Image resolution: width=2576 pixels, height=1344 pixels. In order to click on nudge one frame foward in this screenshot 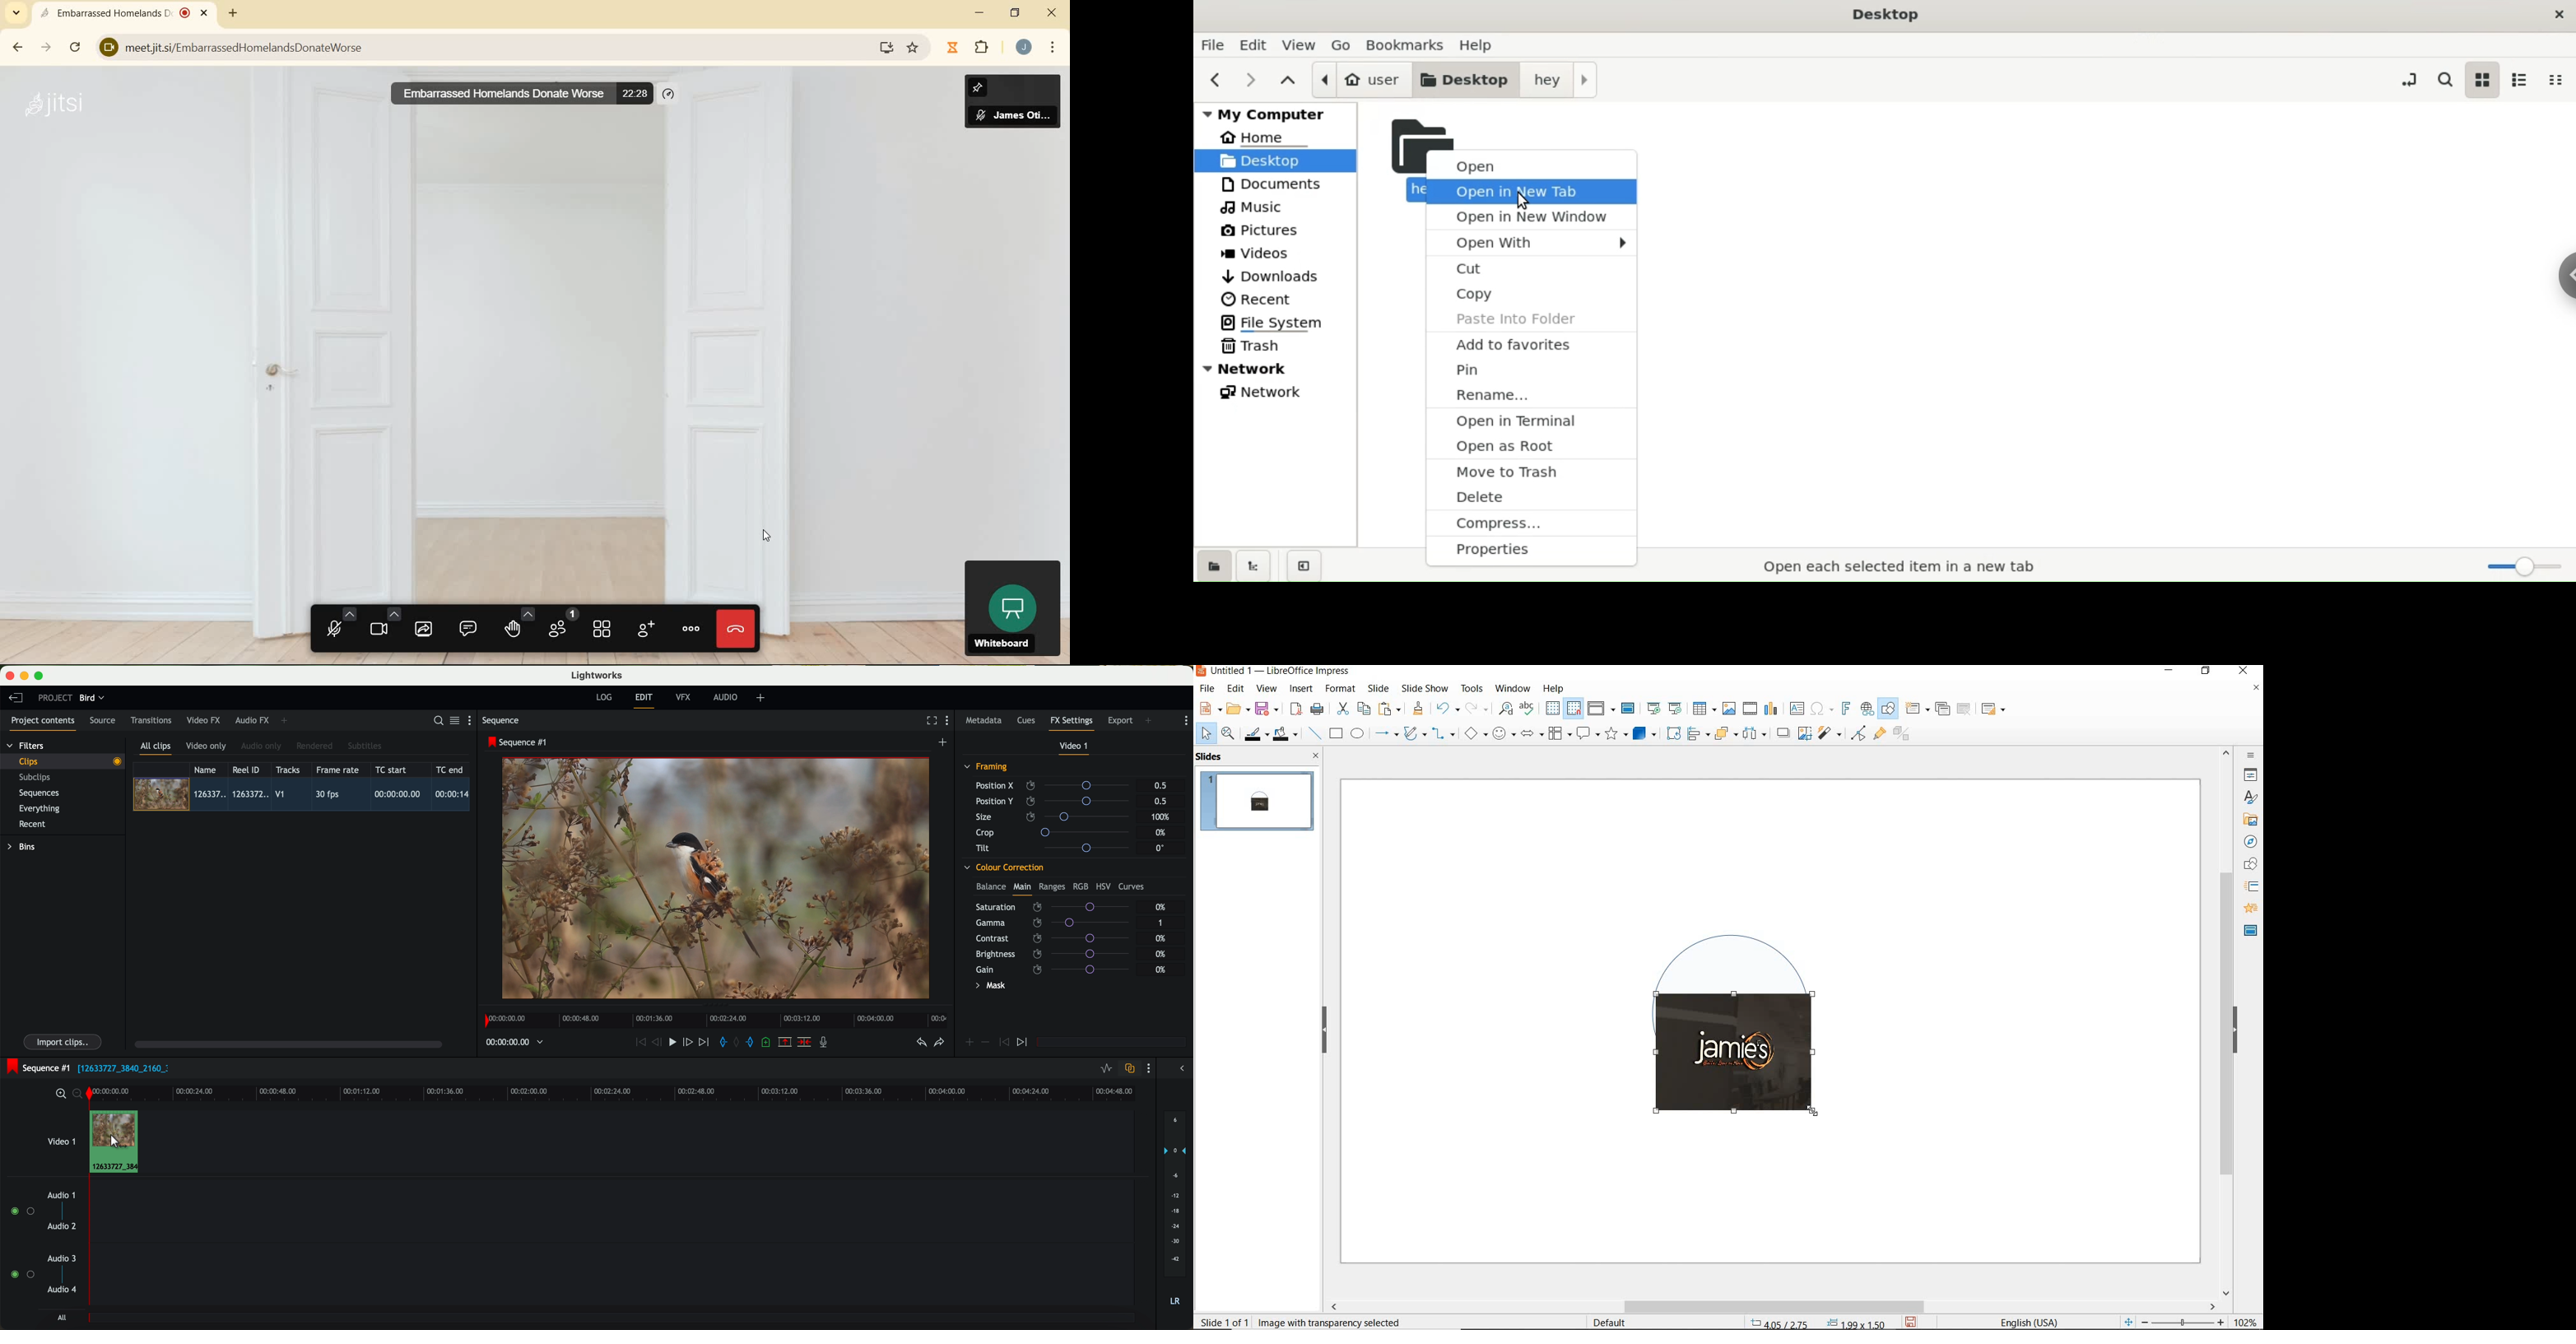, I will do `click(689, 1043)`.